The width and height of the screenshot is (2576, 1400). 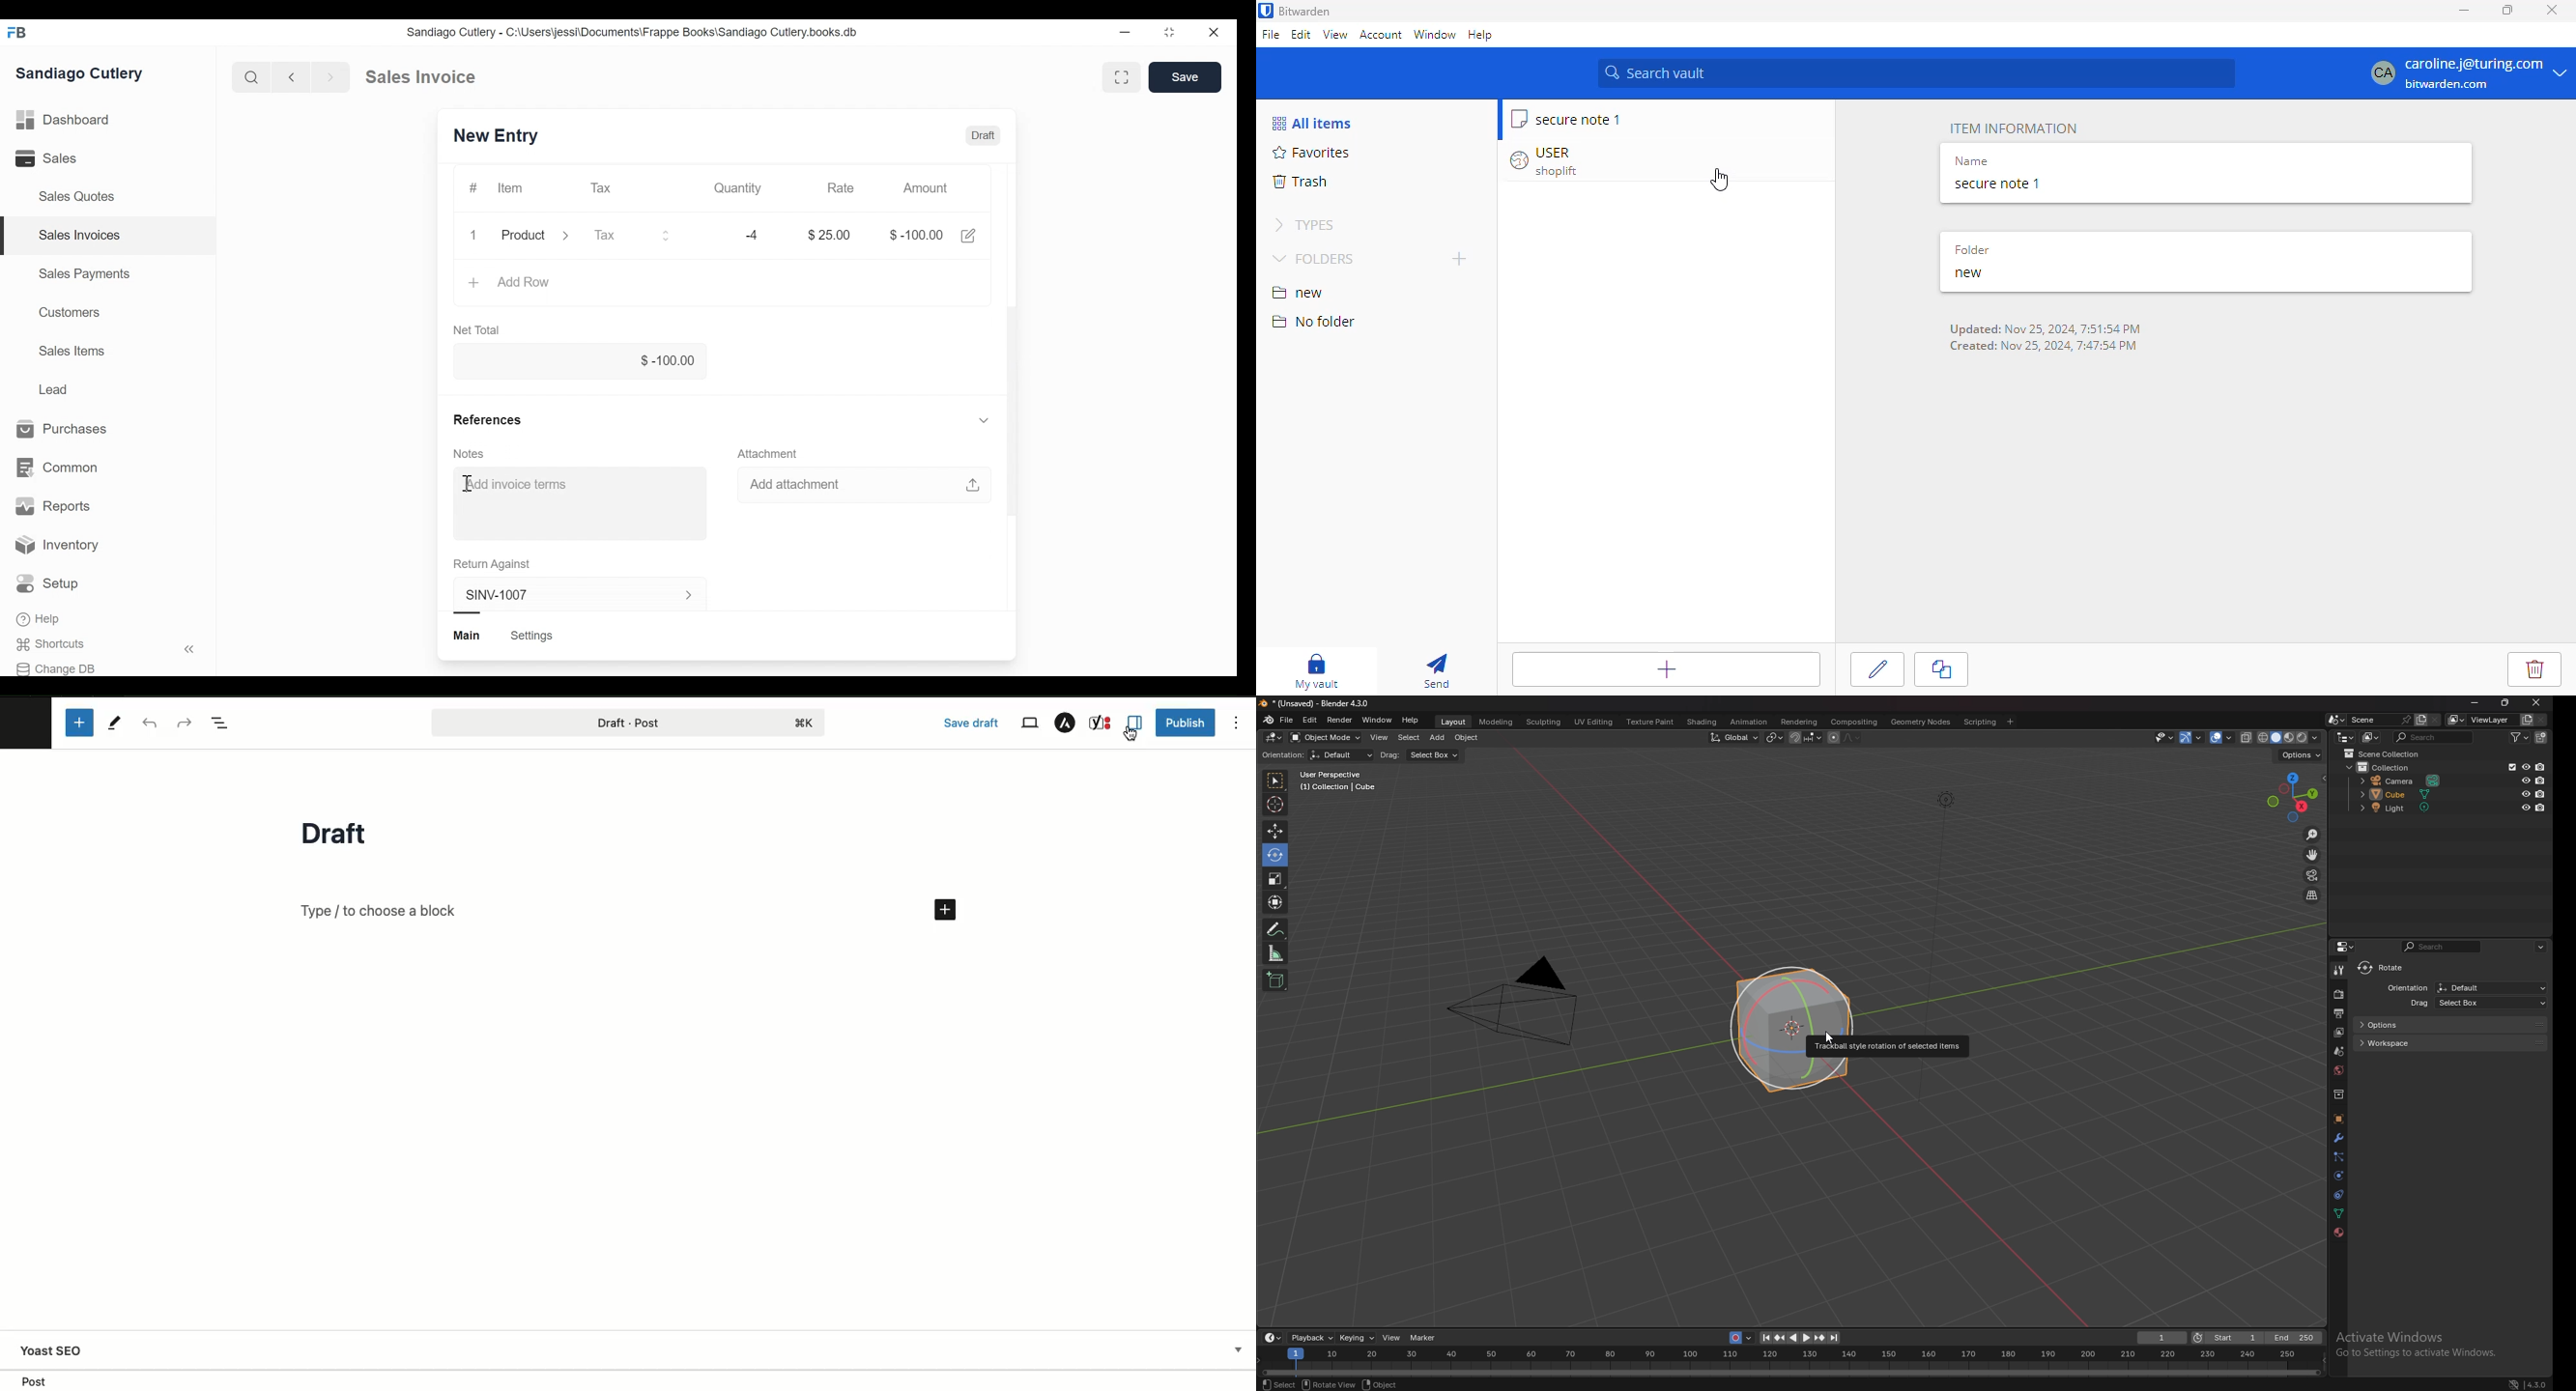 I want to click on Purchases, so click(x=62, y=428).